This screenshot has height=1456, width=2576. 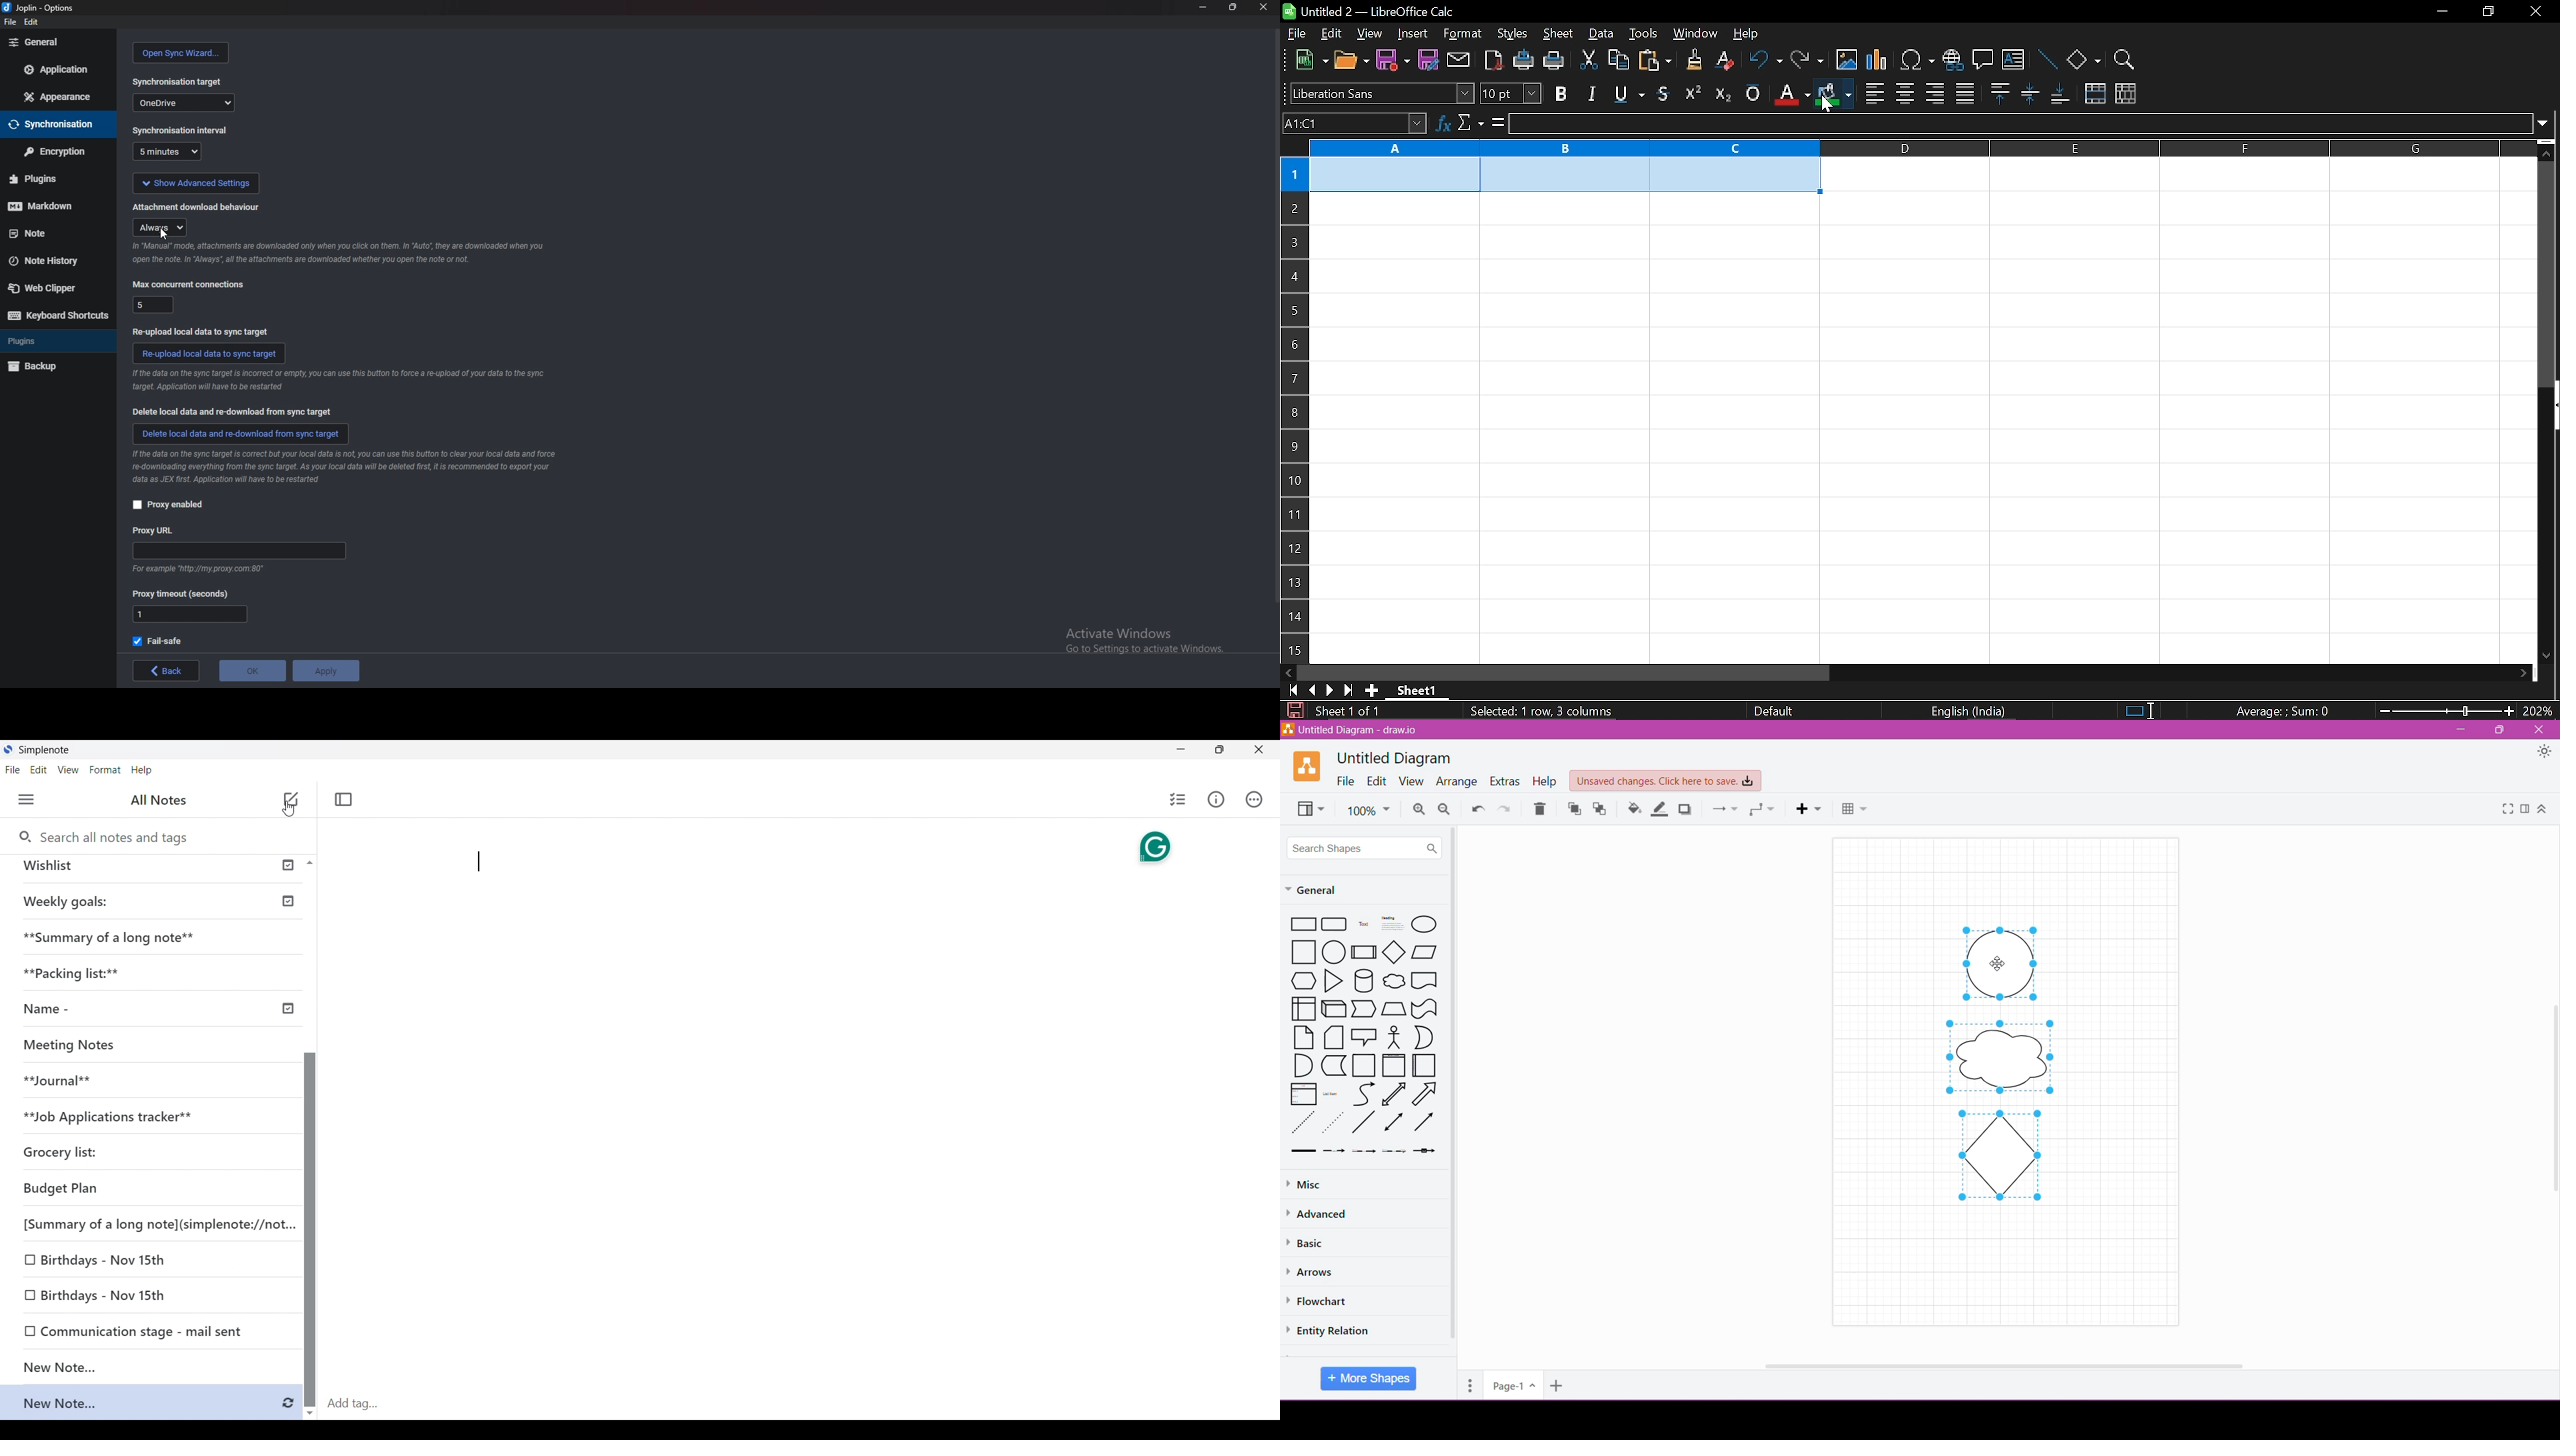 I want to click on cut, so click(x=1590, y=60).